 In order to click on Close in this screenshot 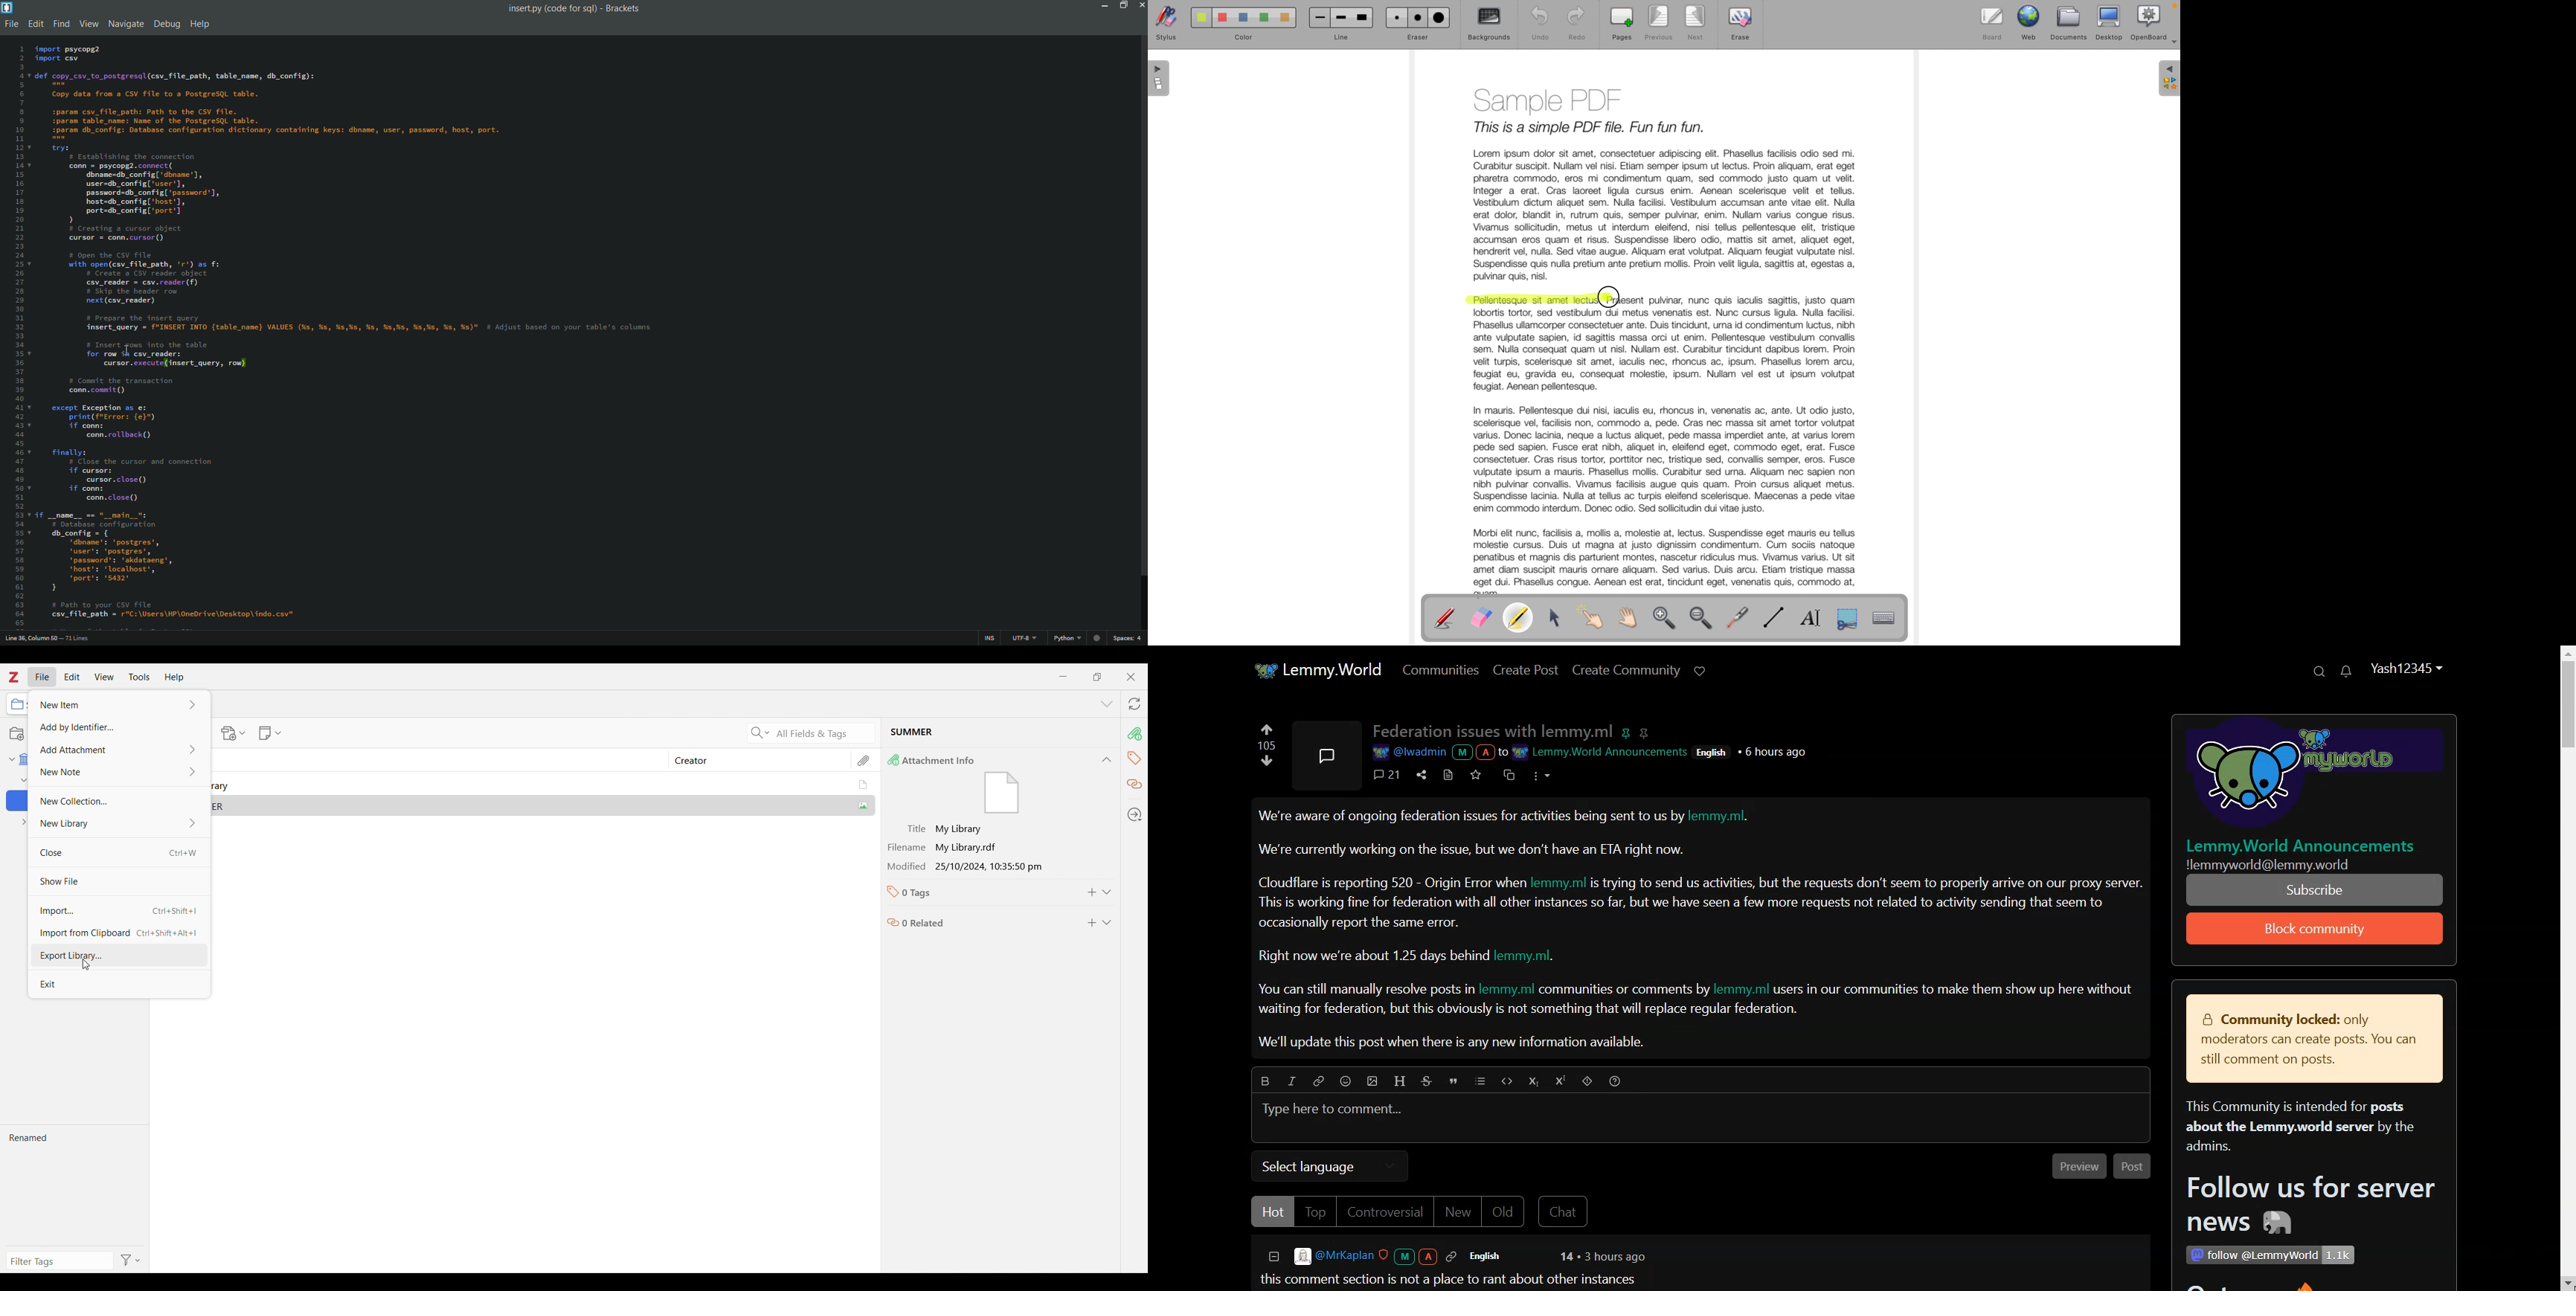, I will do `click(119, 853)`.